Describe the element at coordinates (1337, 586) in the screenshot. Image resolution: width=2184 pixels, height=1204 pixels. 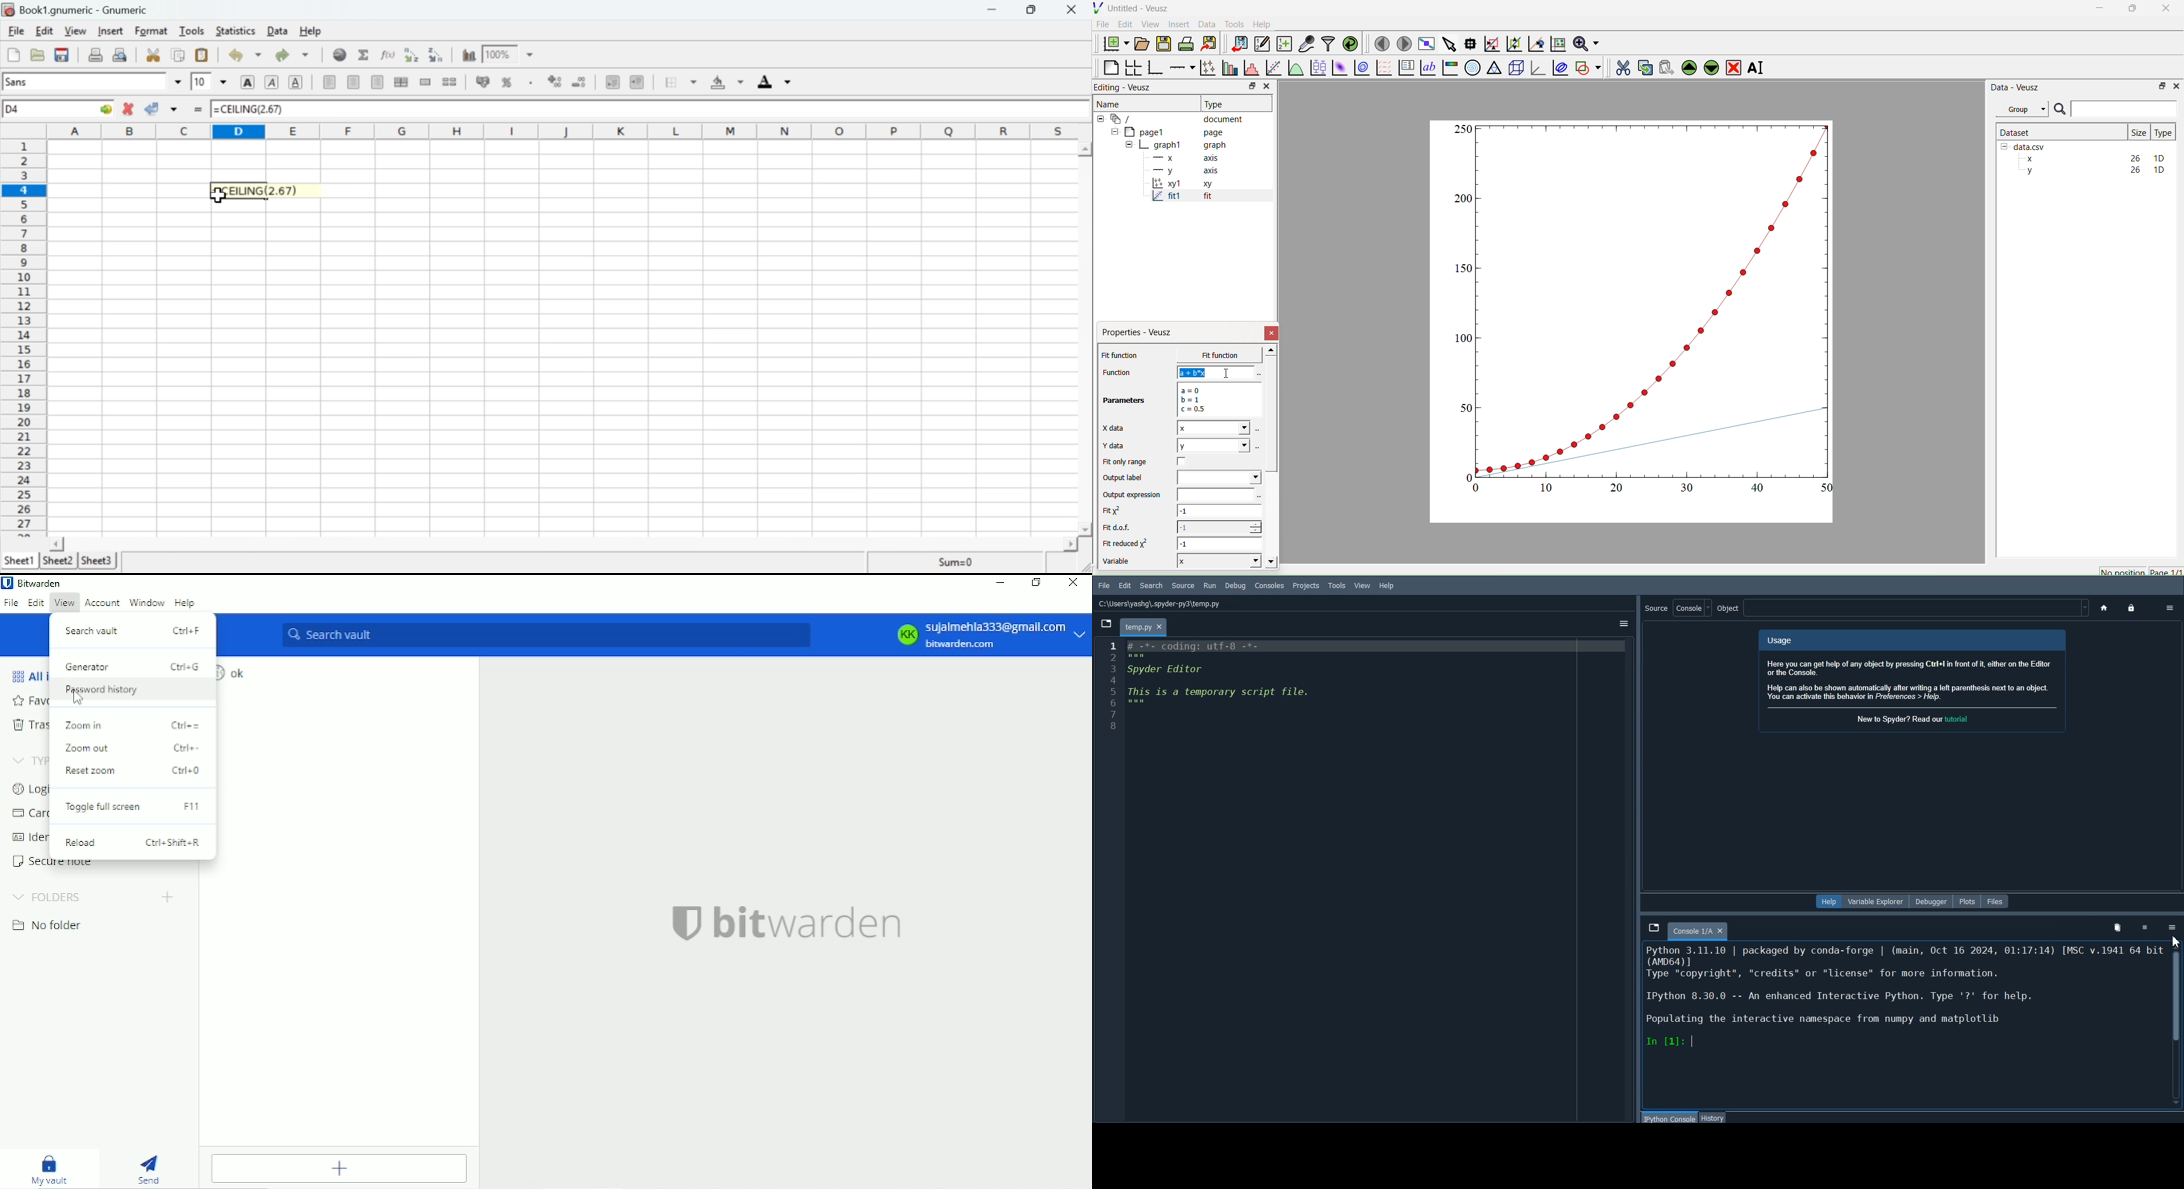
I see `Tools` at that location.